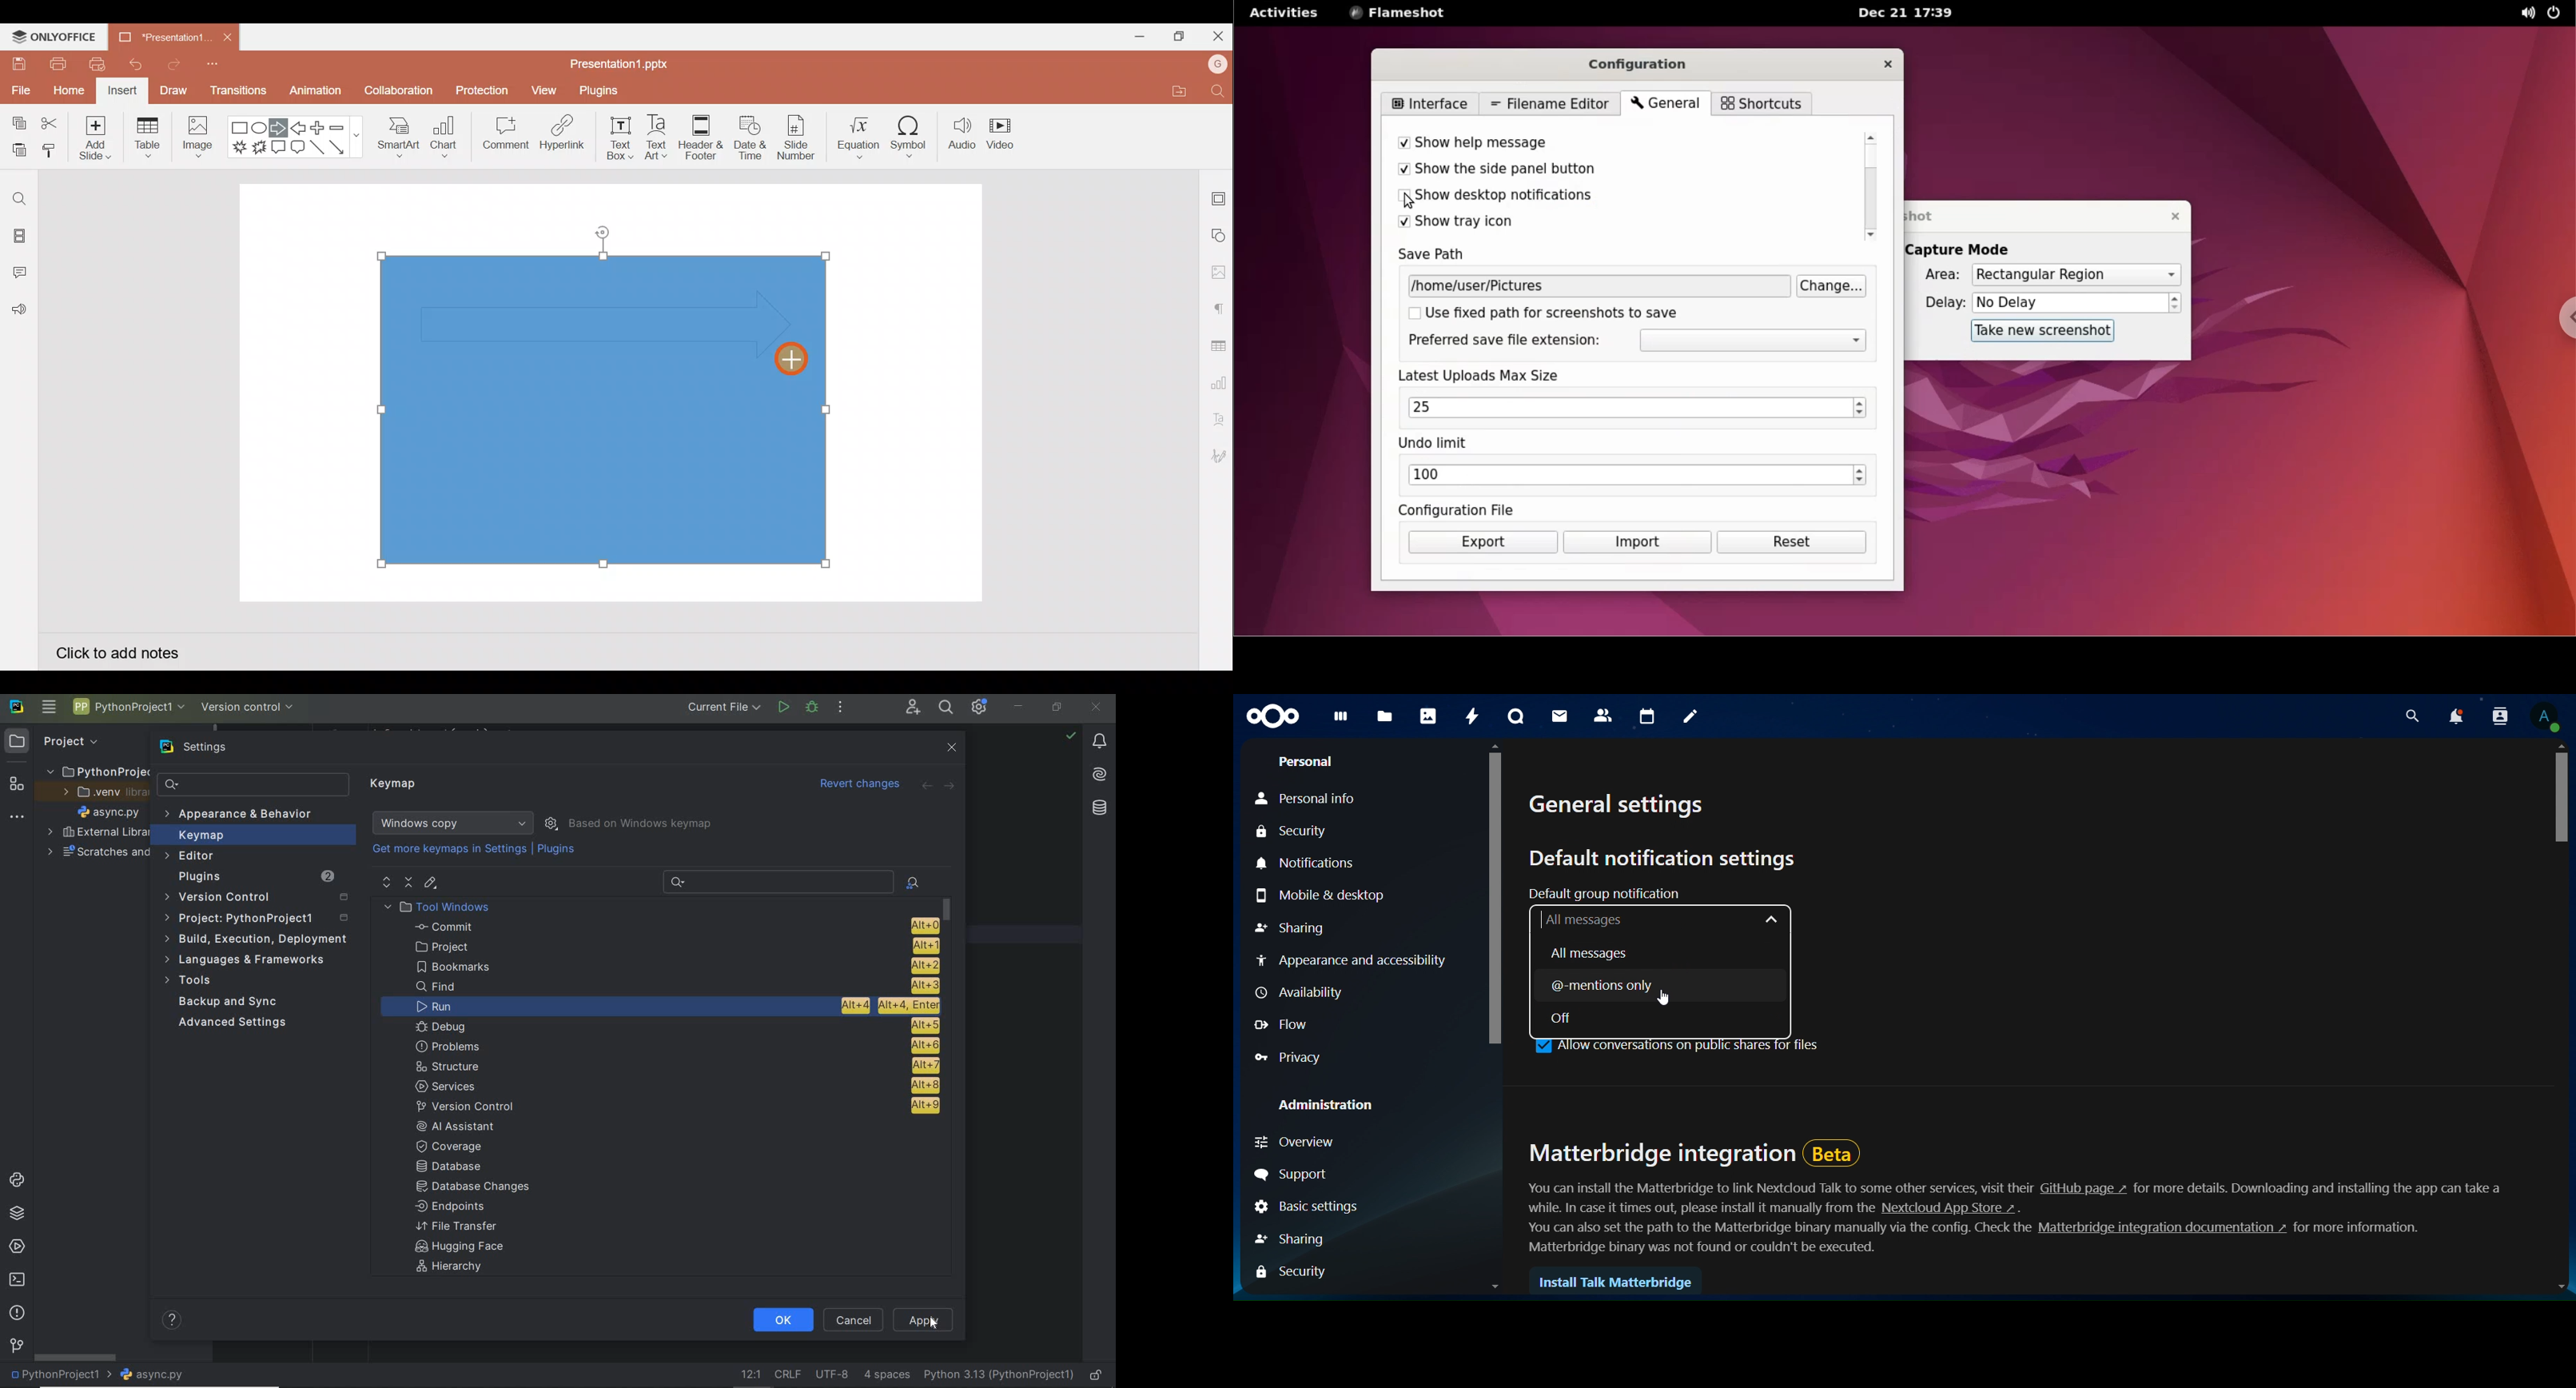  I want to click on Equation, so click(860, 133).